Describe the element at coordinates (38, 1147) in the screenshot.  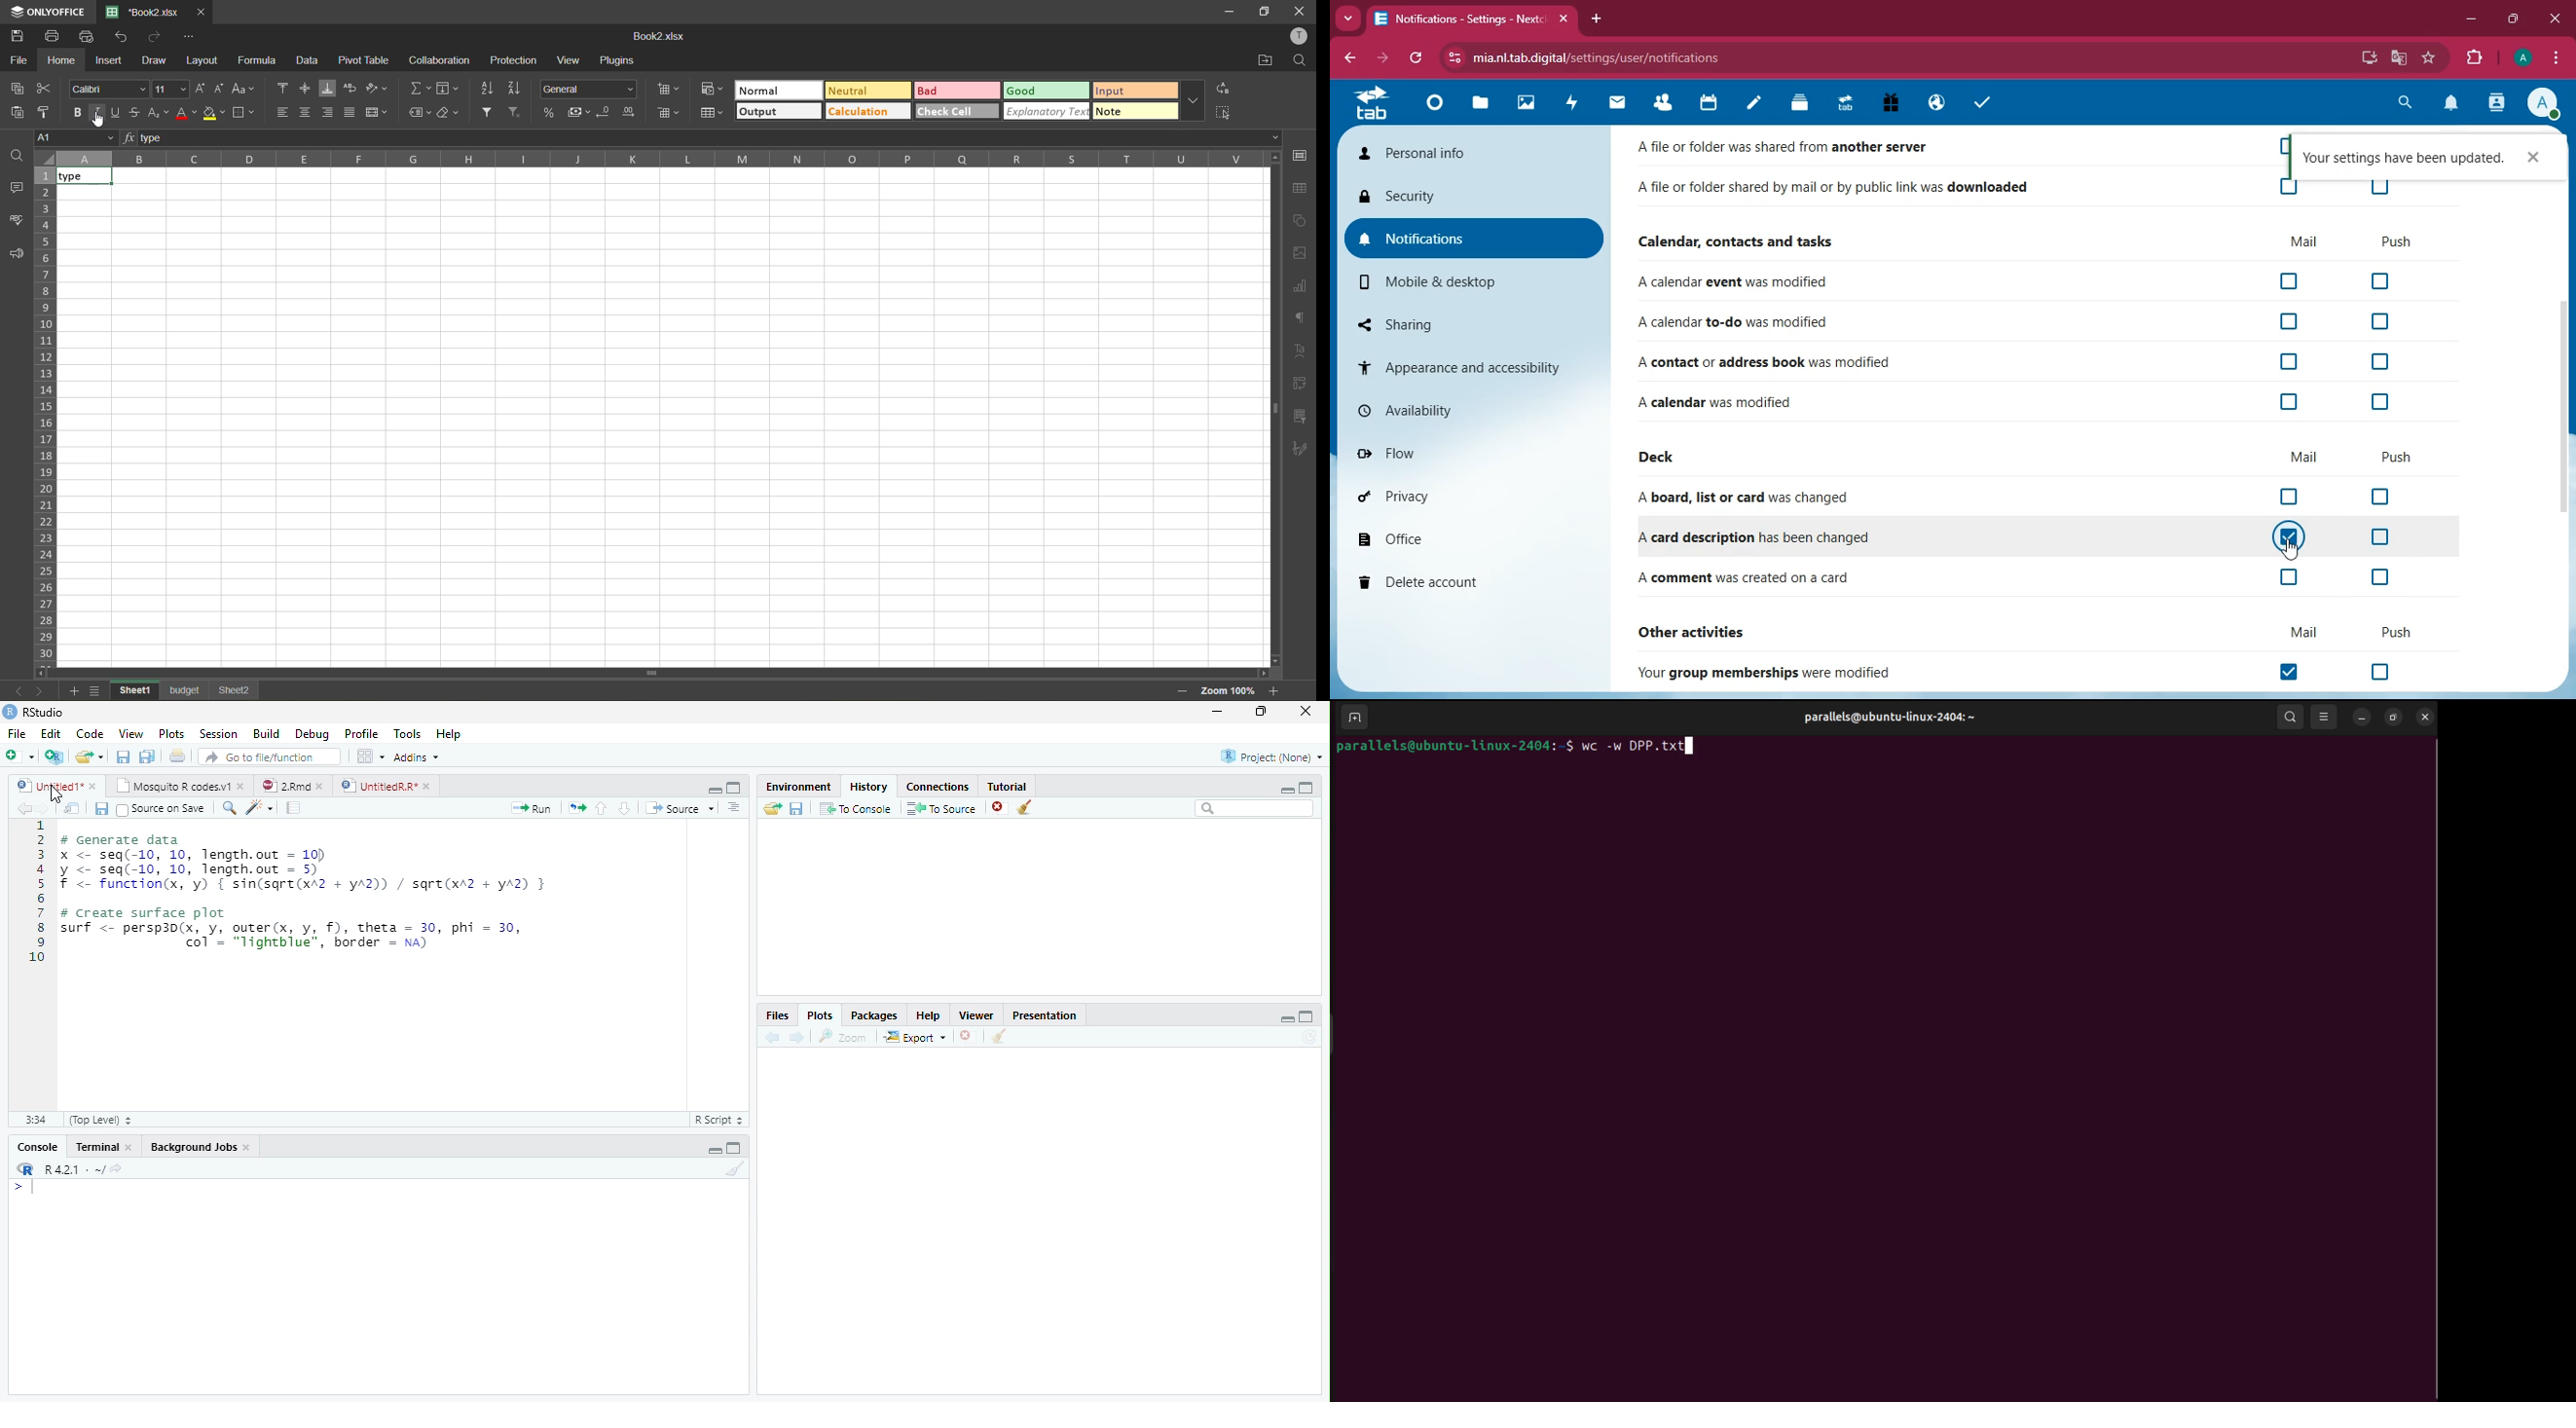
I see `Console` at that location.